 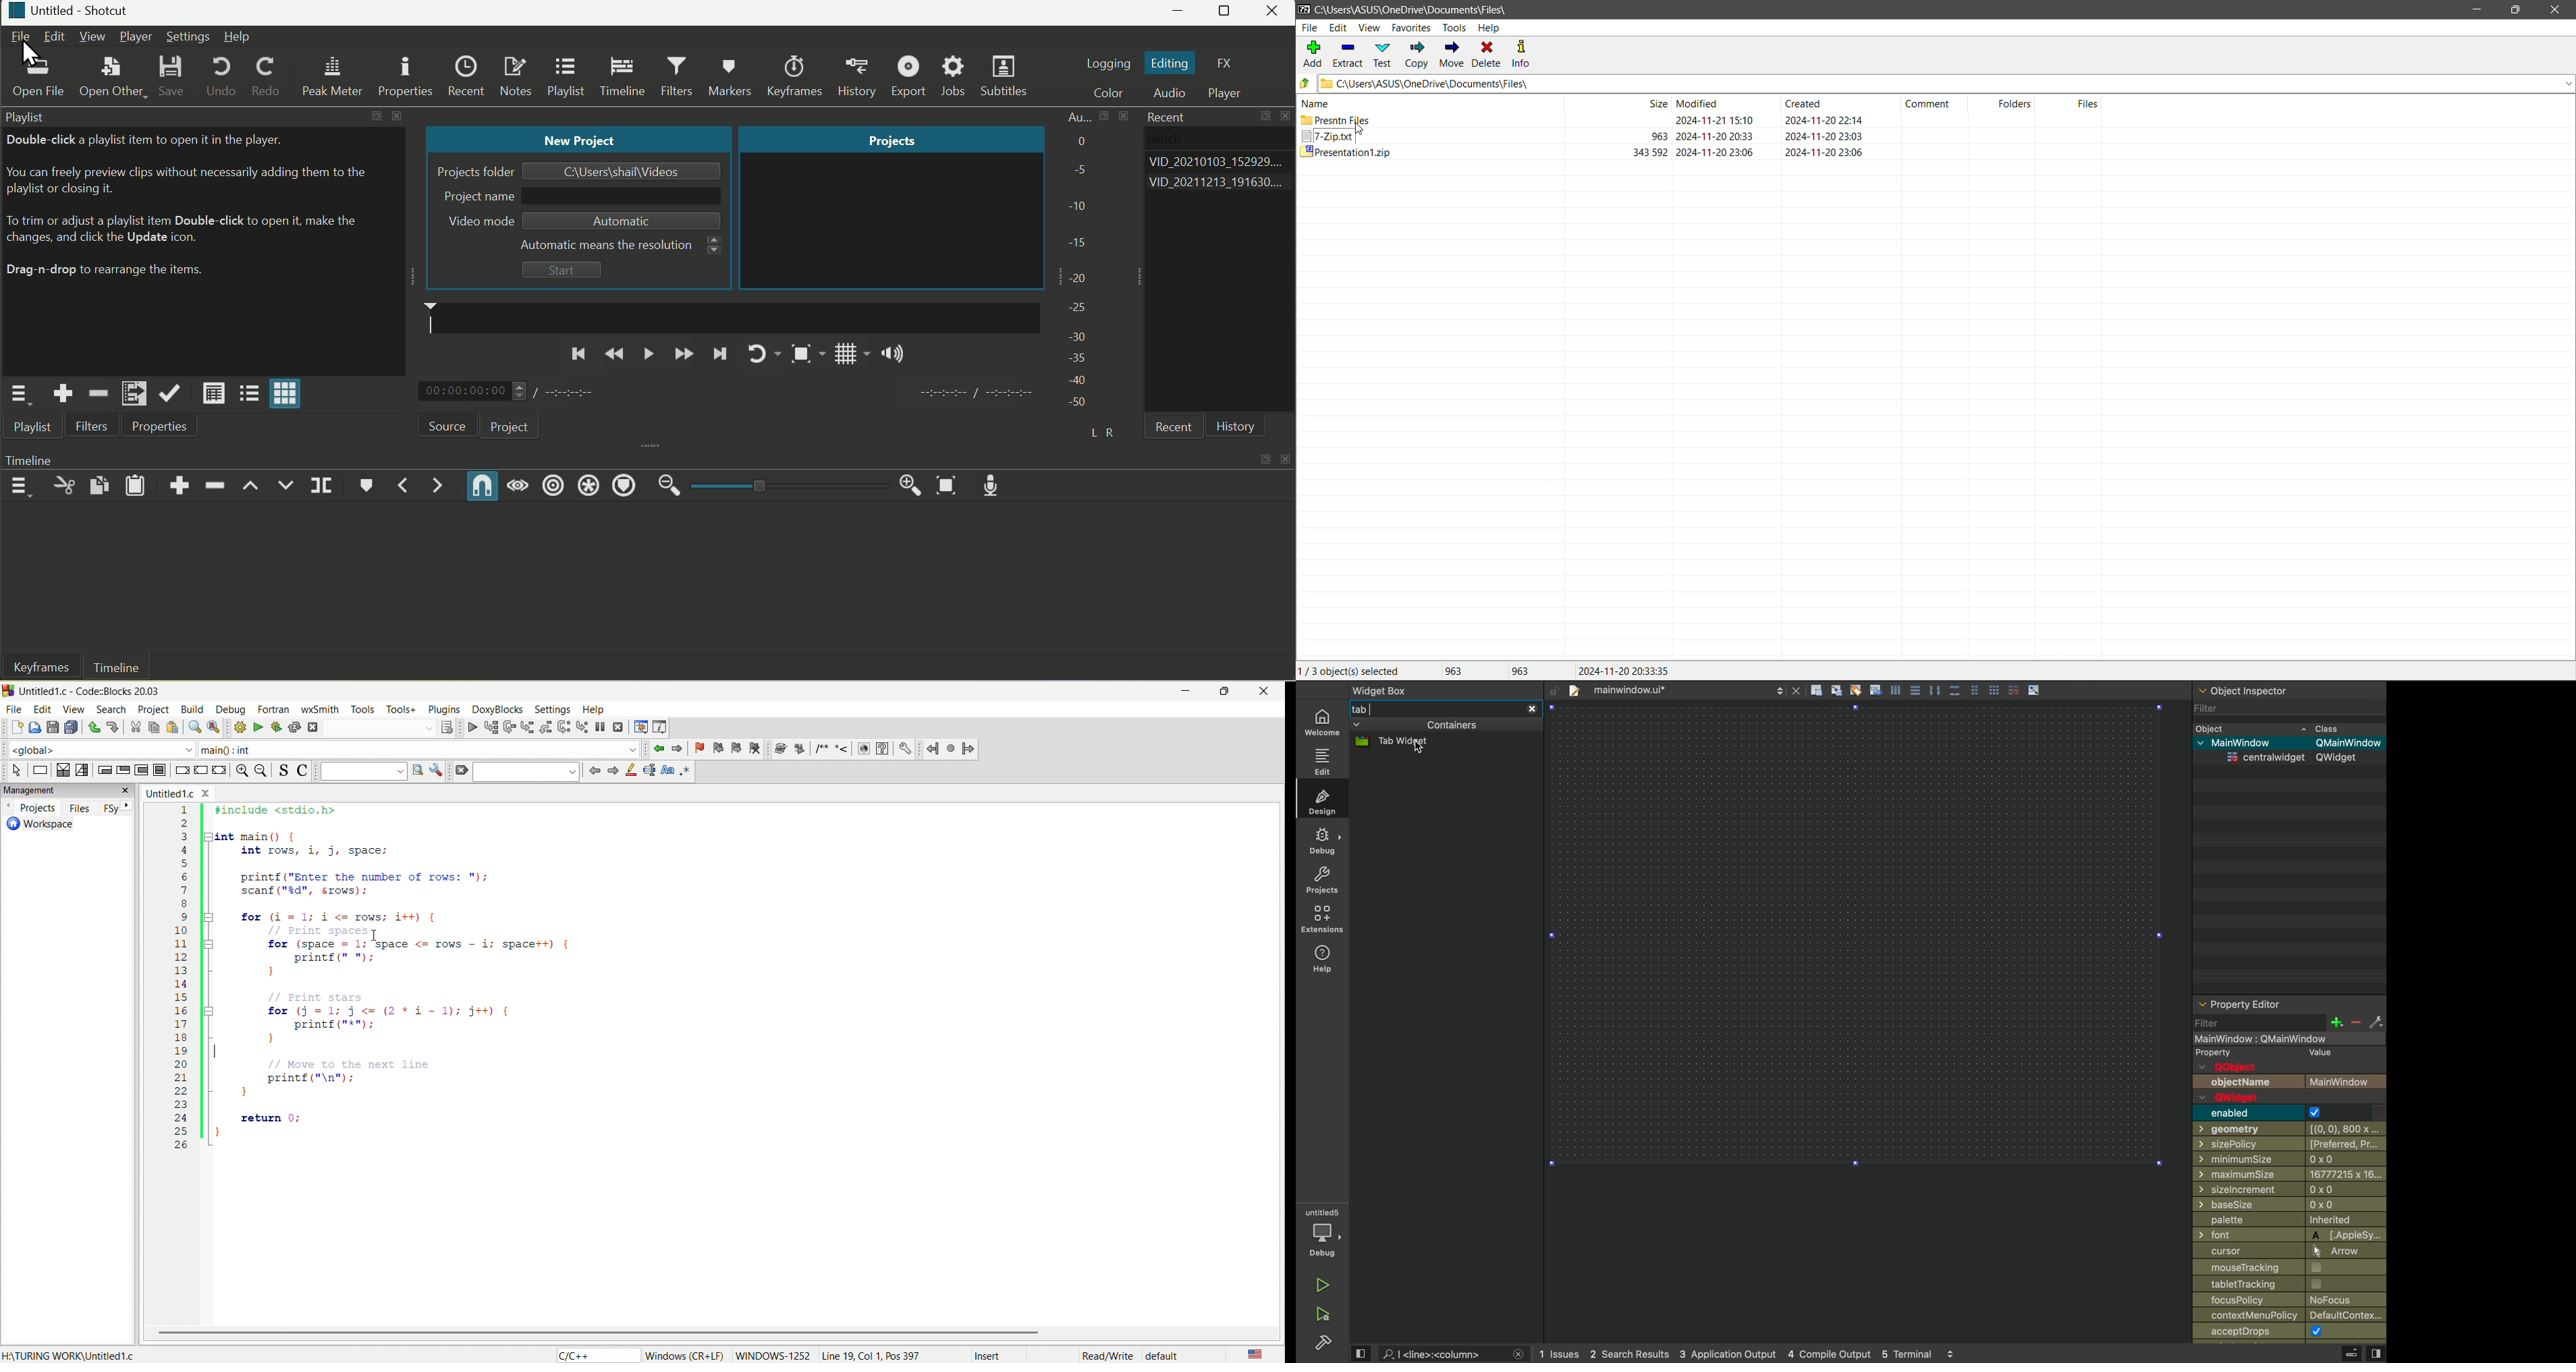 I want to click on build, so click(x=1322, y=1345).